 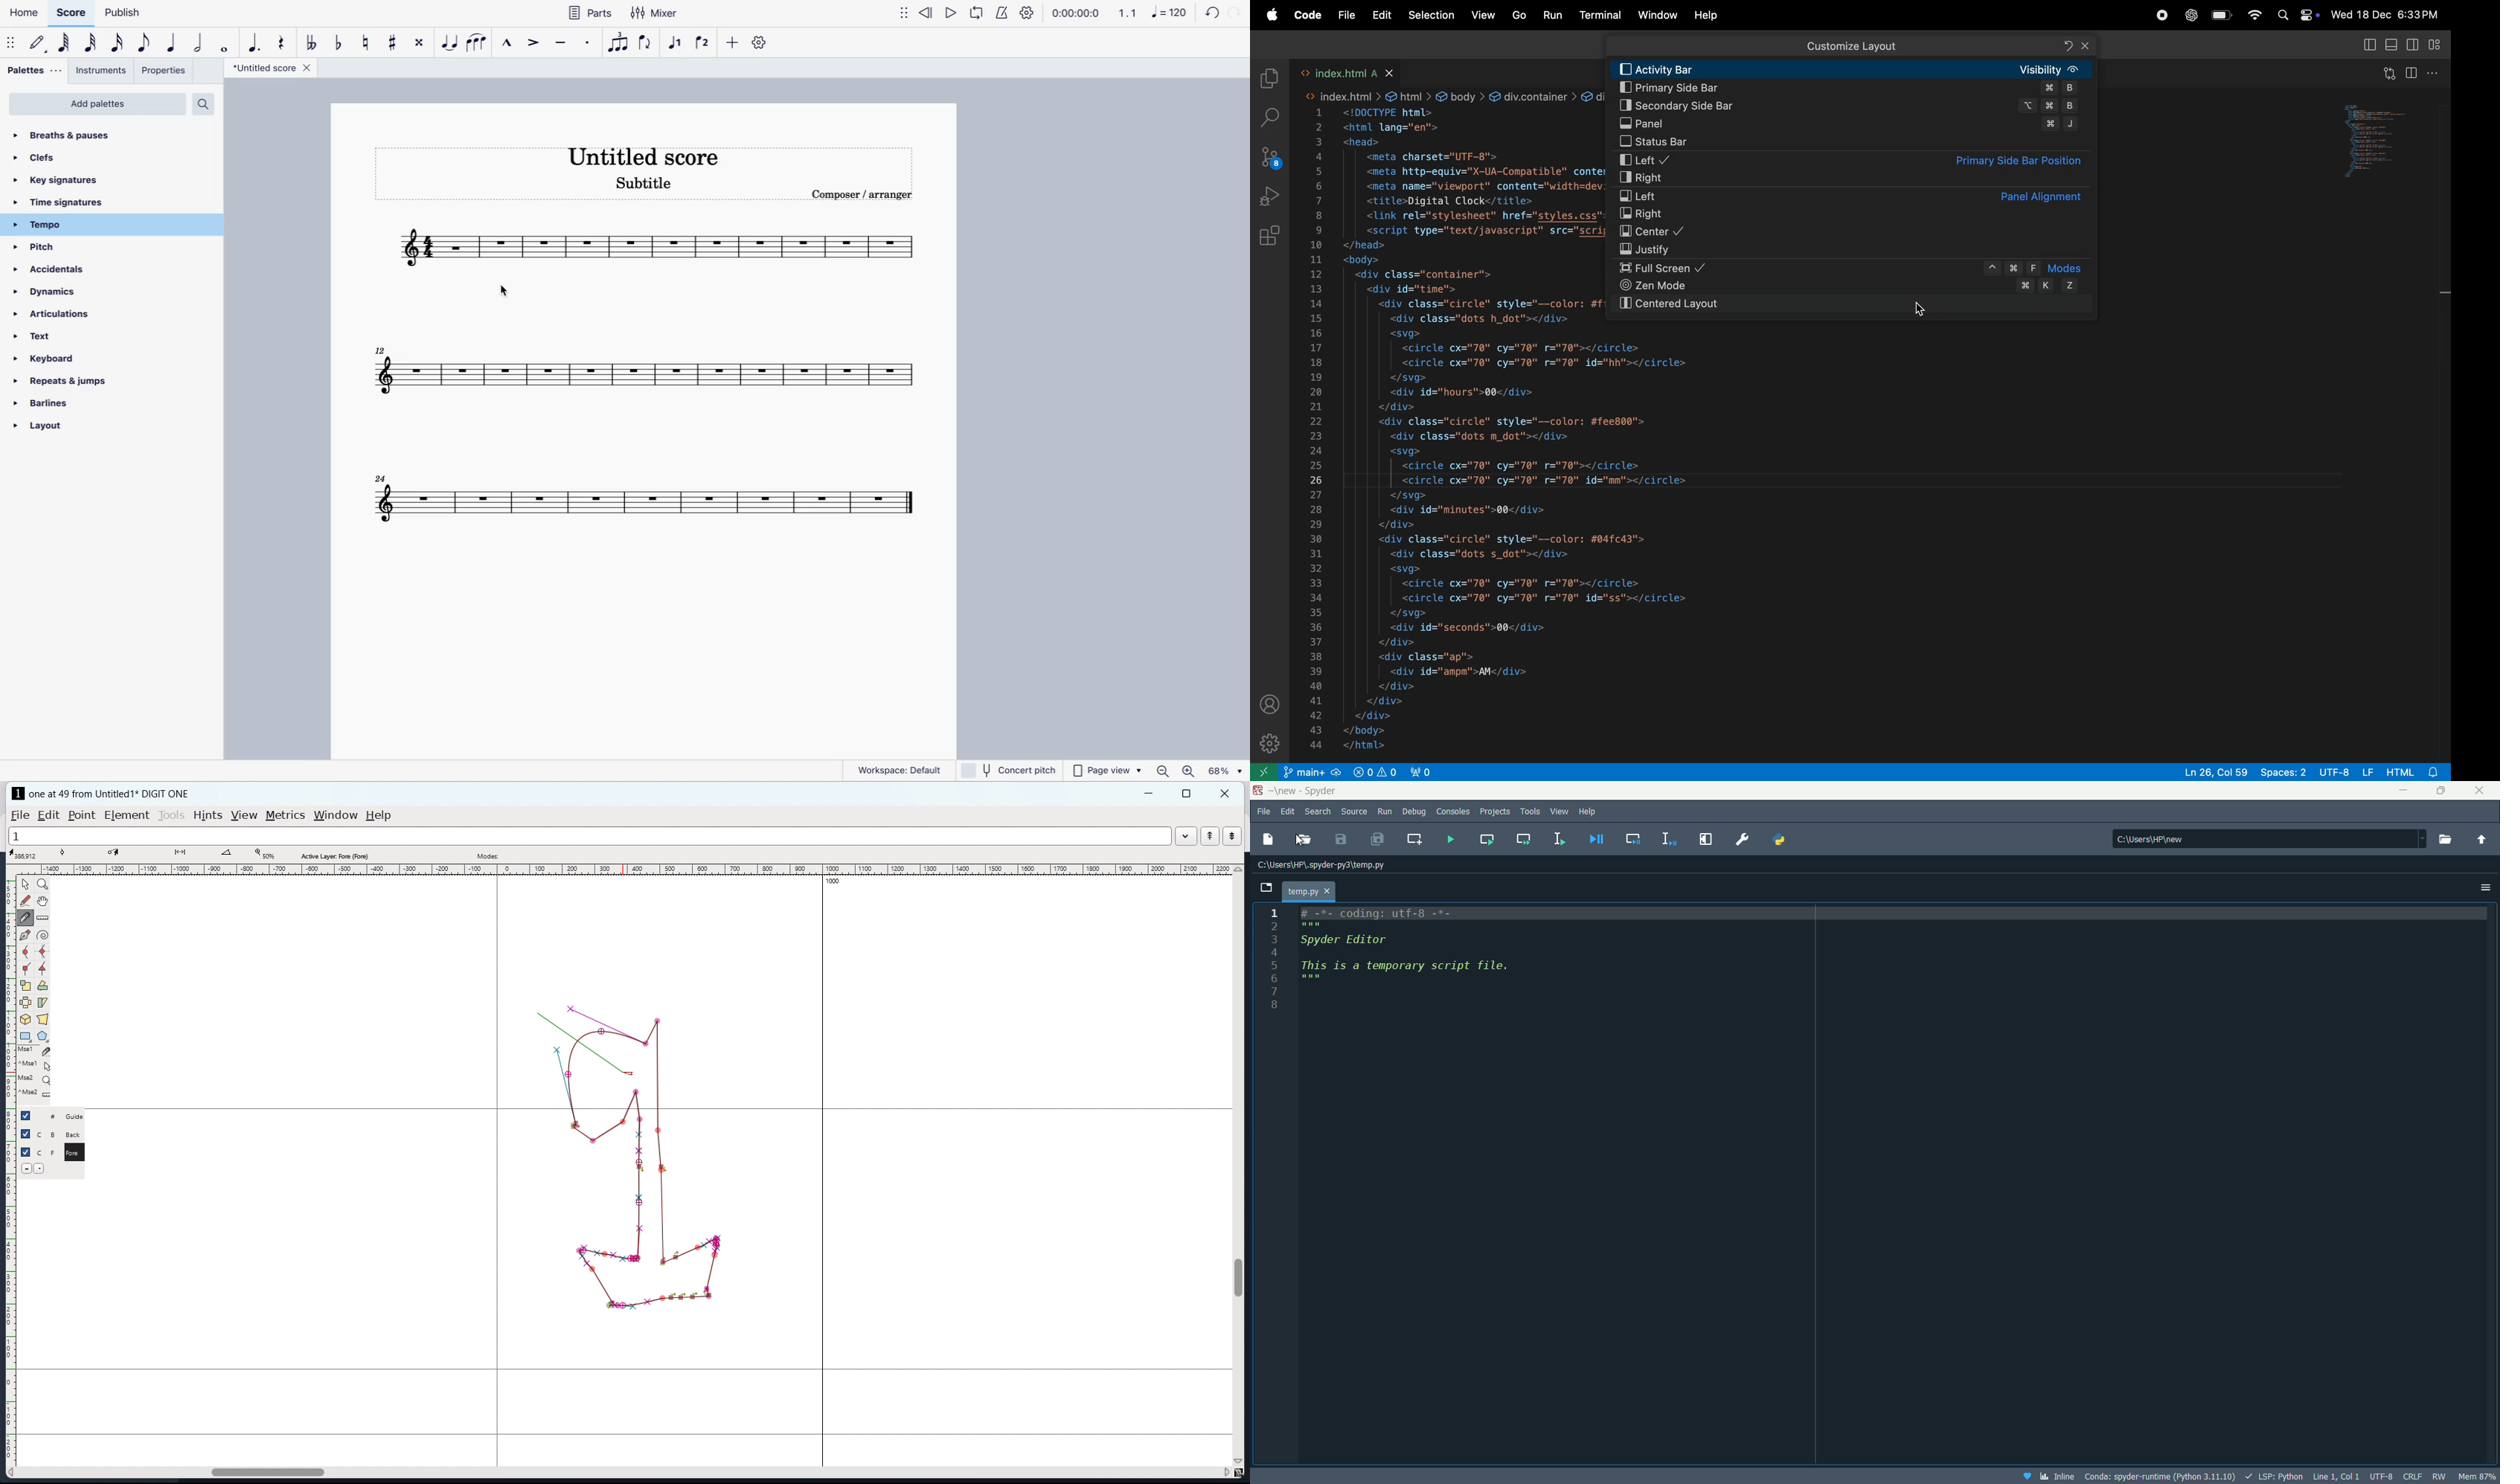 What do you see at coordinates (284, 43) in the screenshot?
I see `rest` at bounding box center [284, 43].